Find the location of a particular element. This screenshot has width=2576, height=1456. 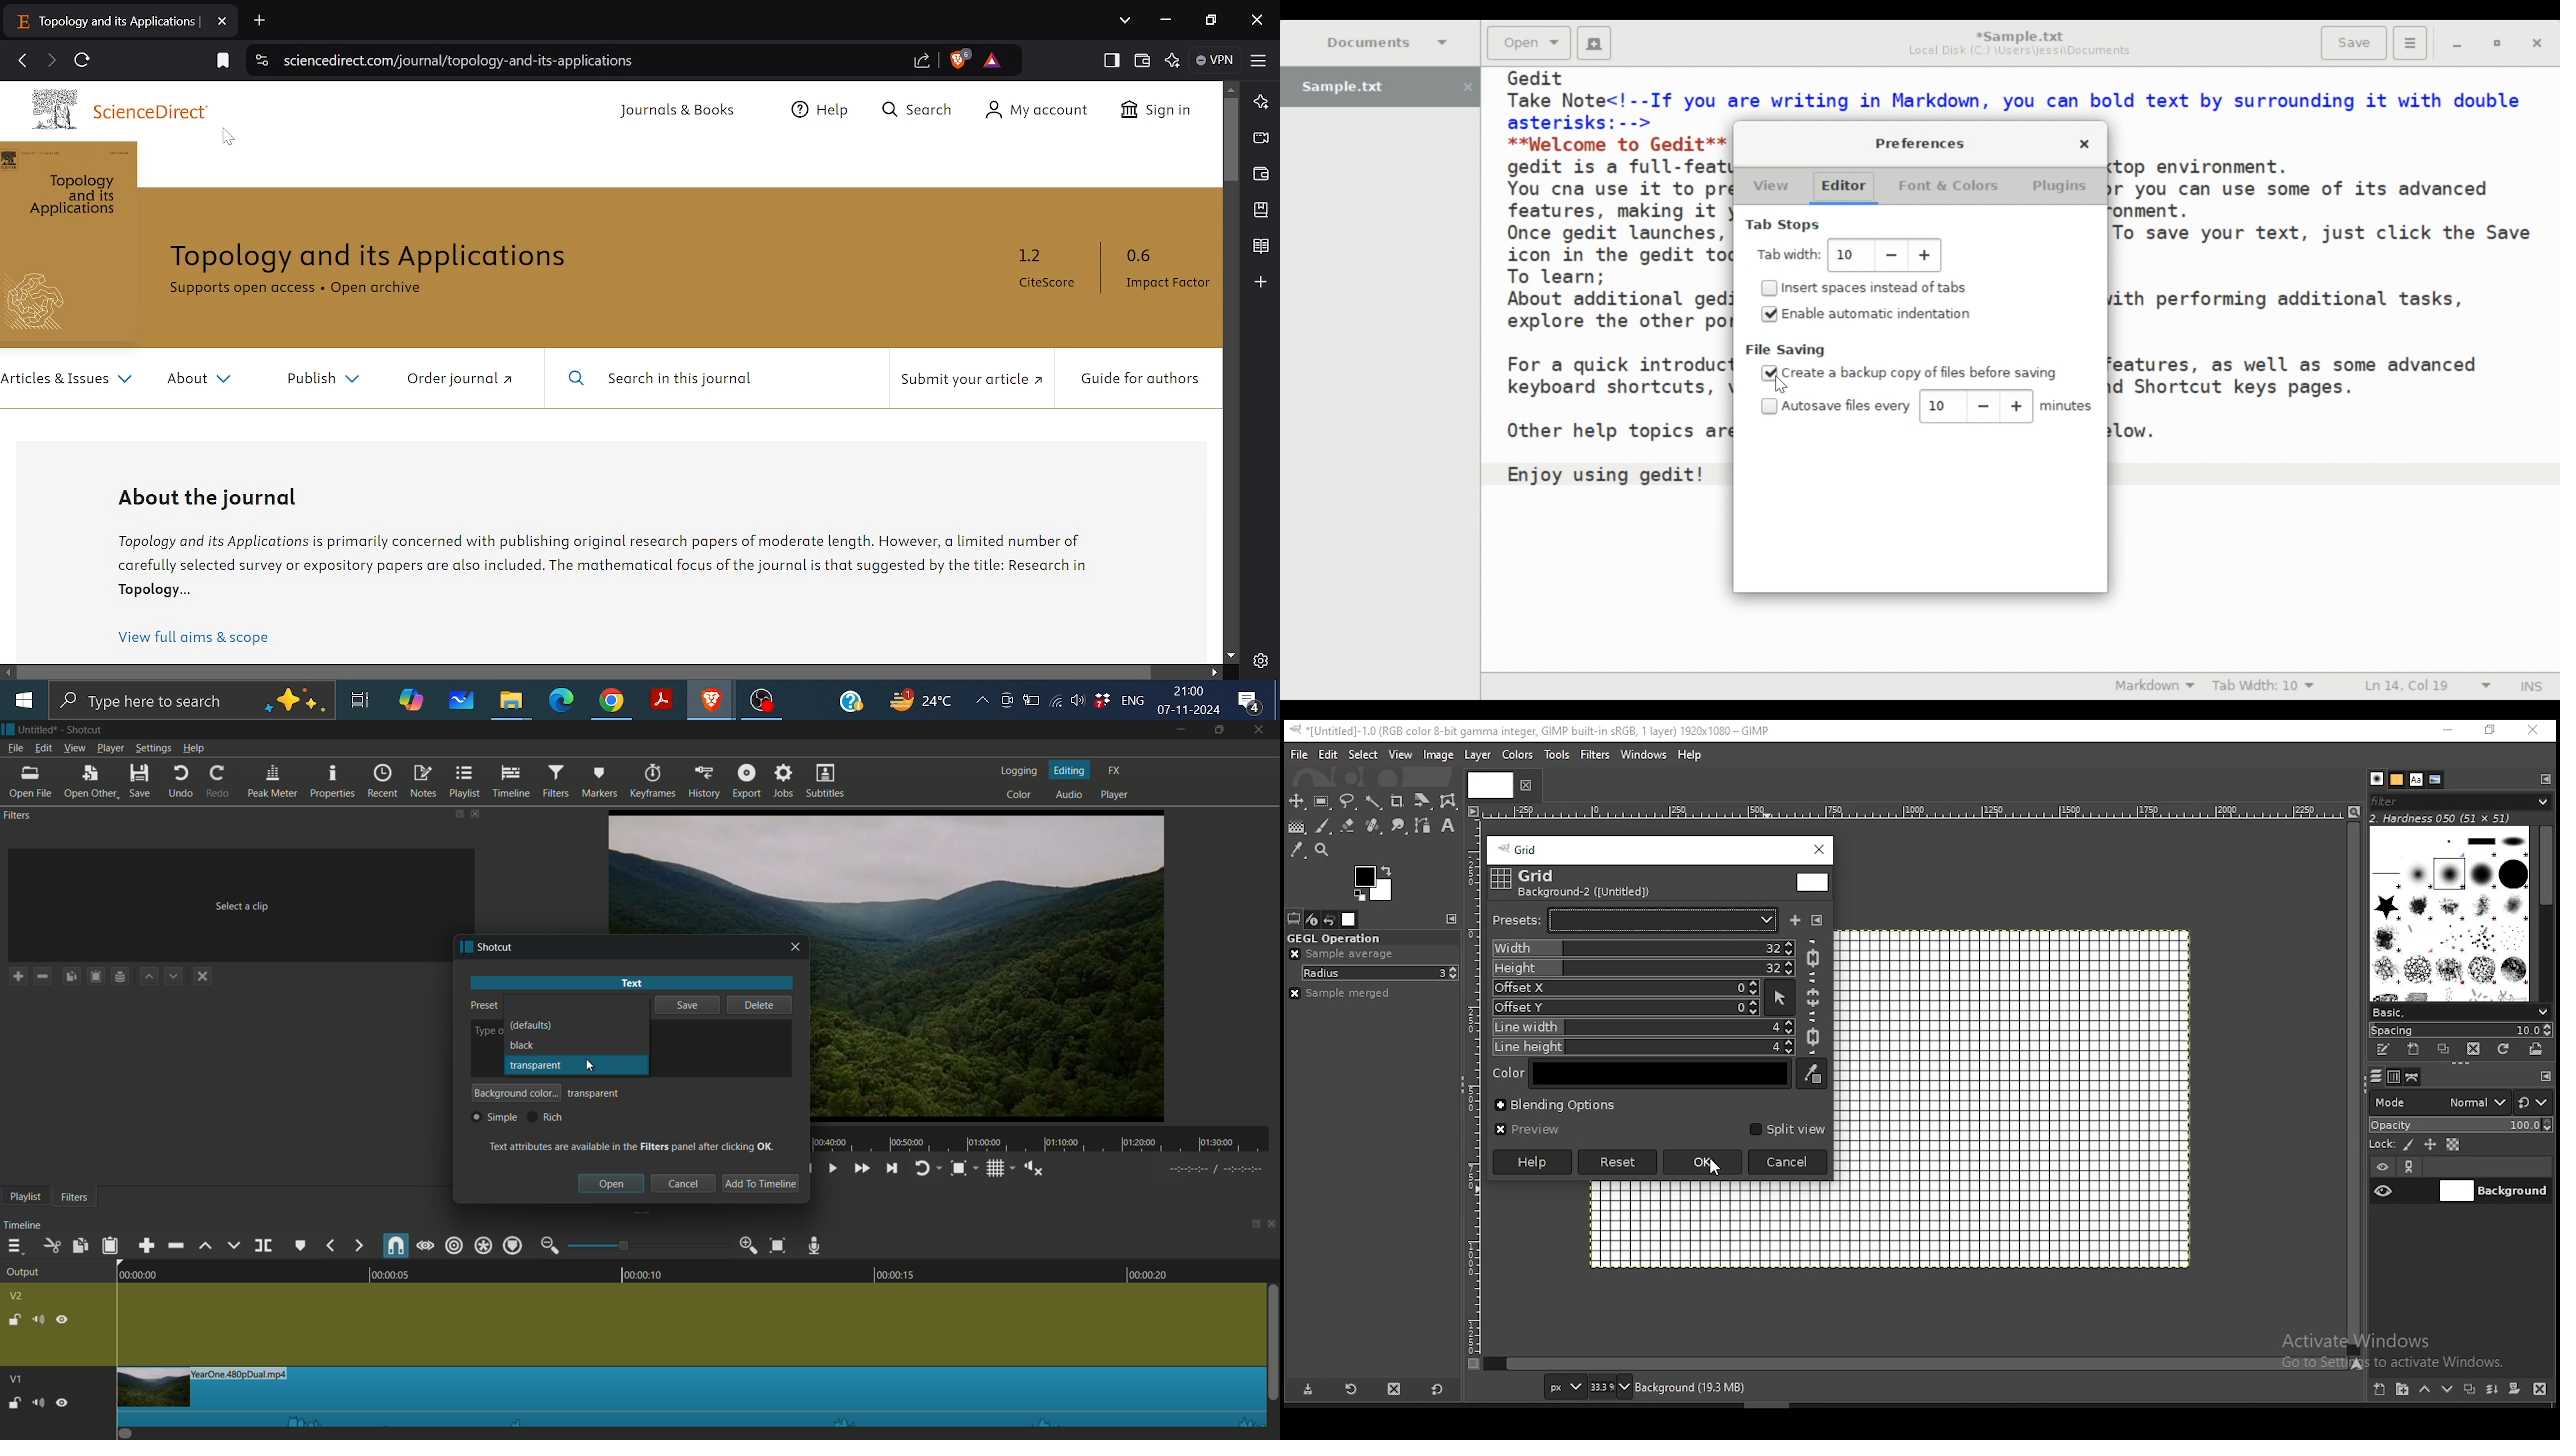

File Saving is located at coordinates (1787, 350).